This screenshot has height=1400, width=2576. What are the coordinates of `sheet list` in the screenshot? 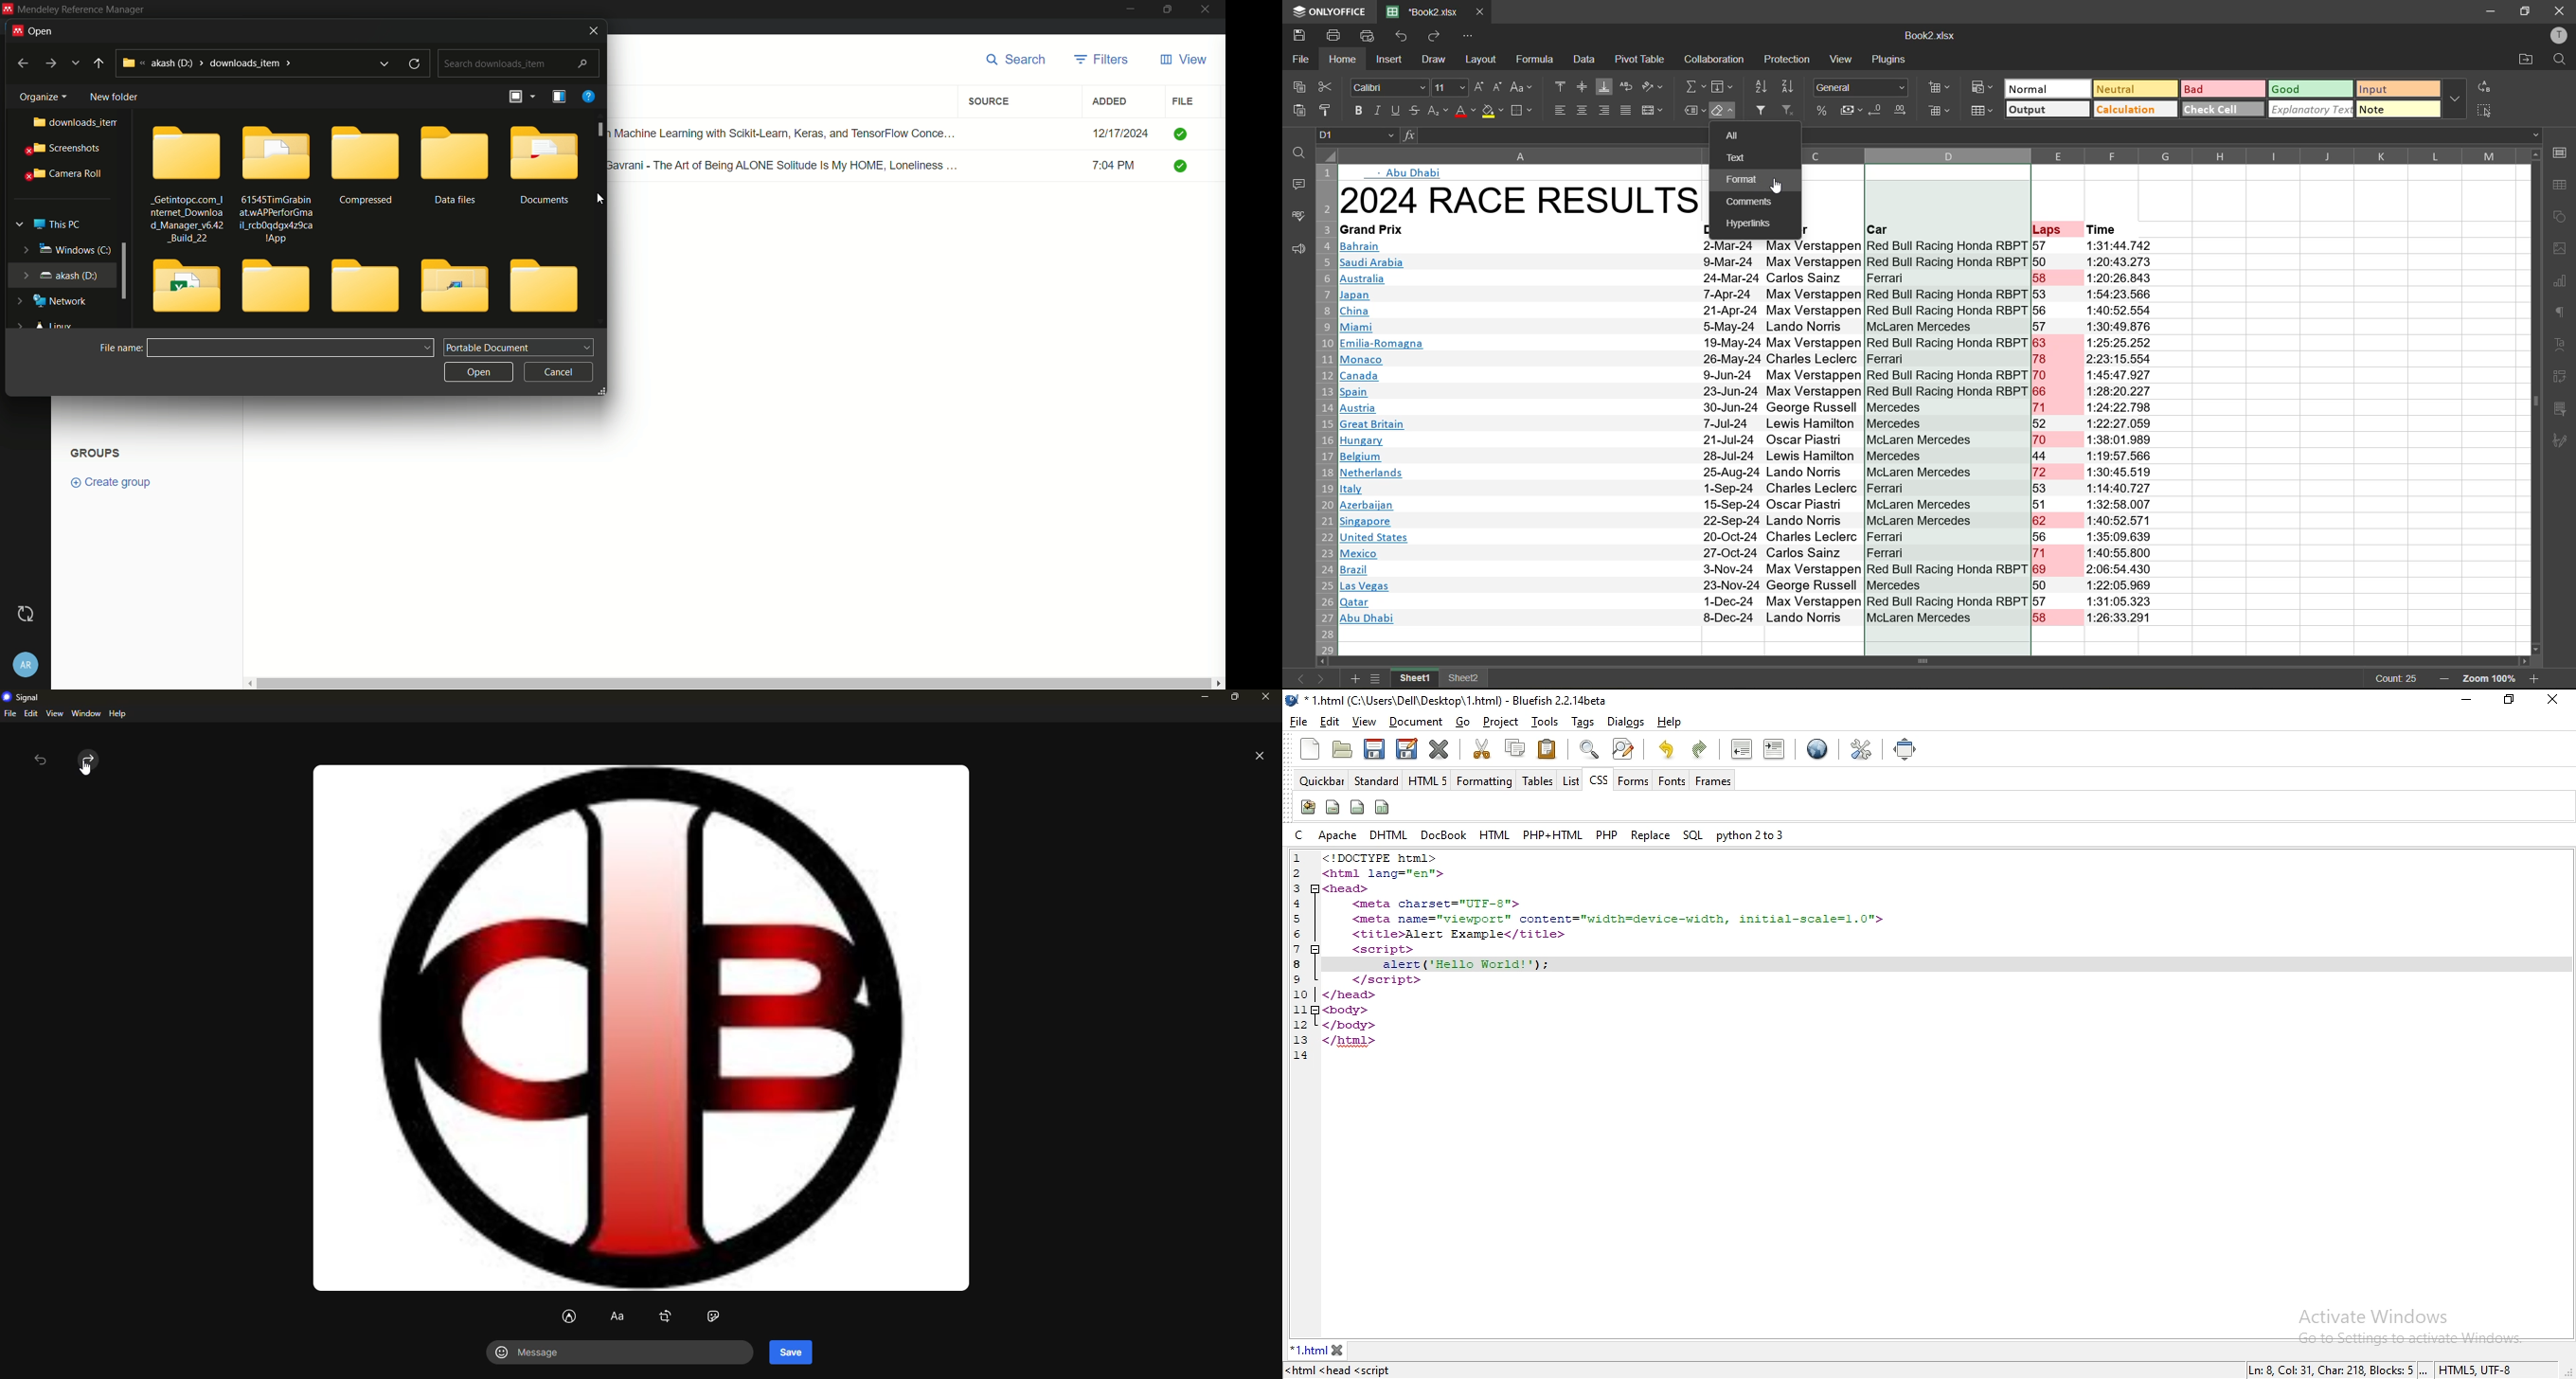 It's located at (1377, 680).